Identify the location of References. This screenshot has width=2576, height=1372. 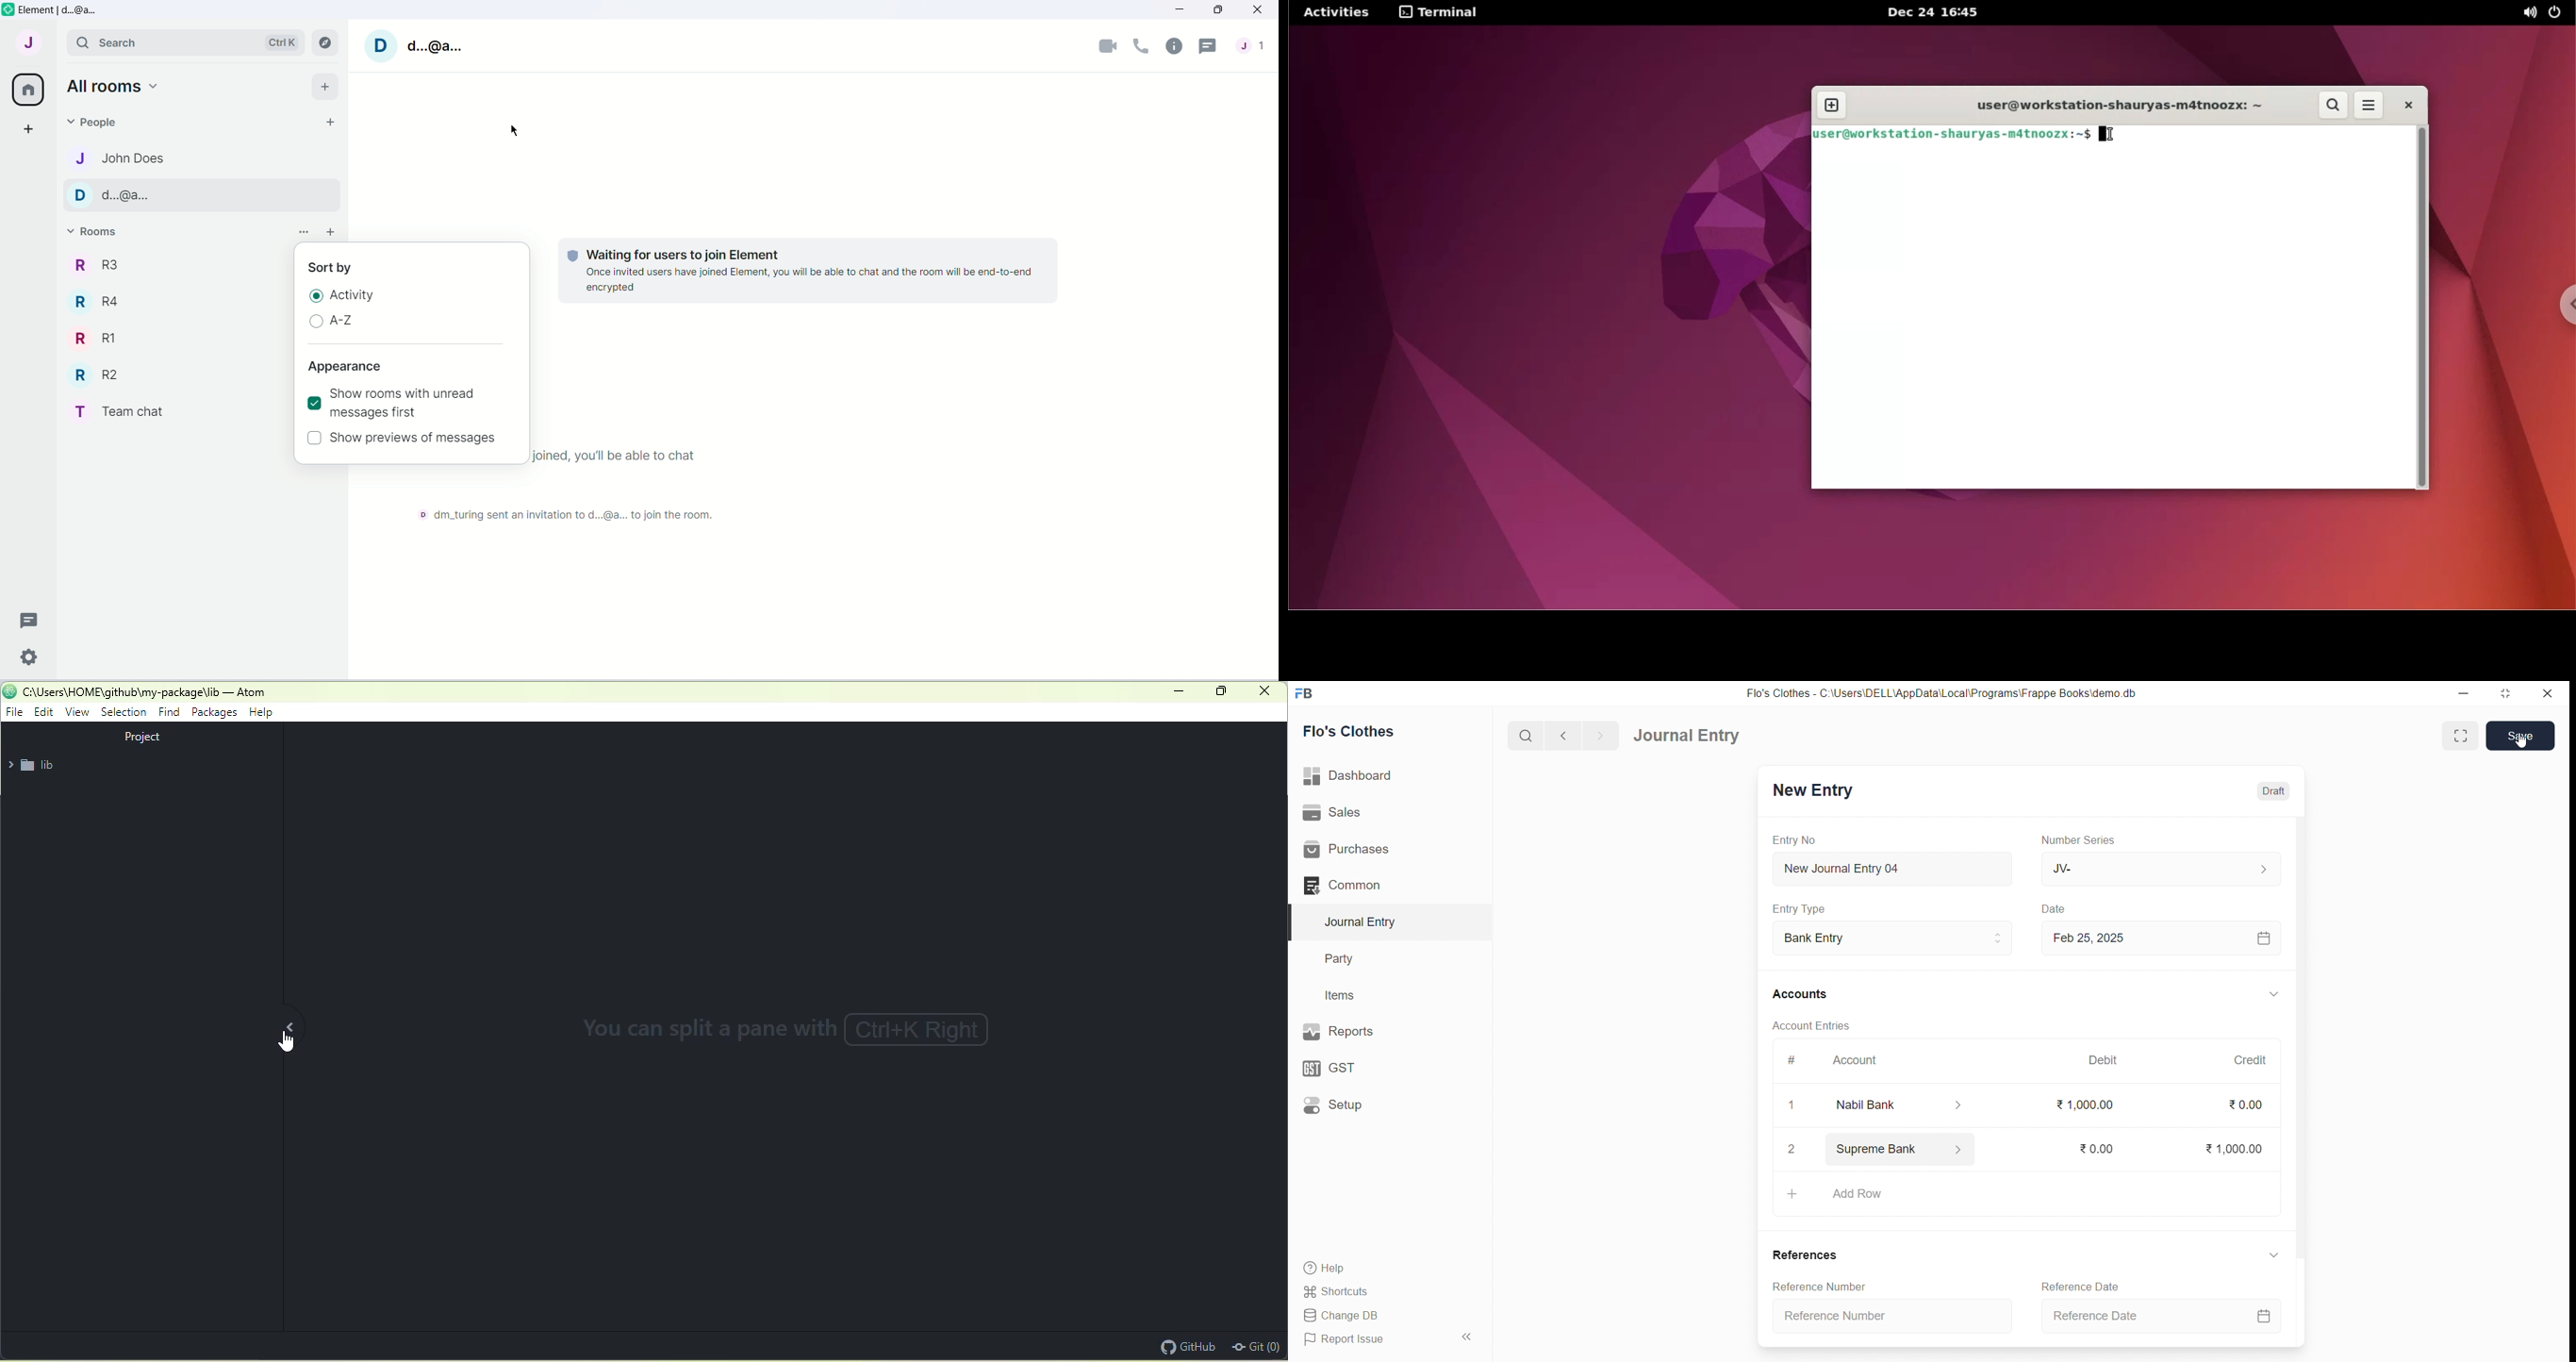
(1805, 1255).